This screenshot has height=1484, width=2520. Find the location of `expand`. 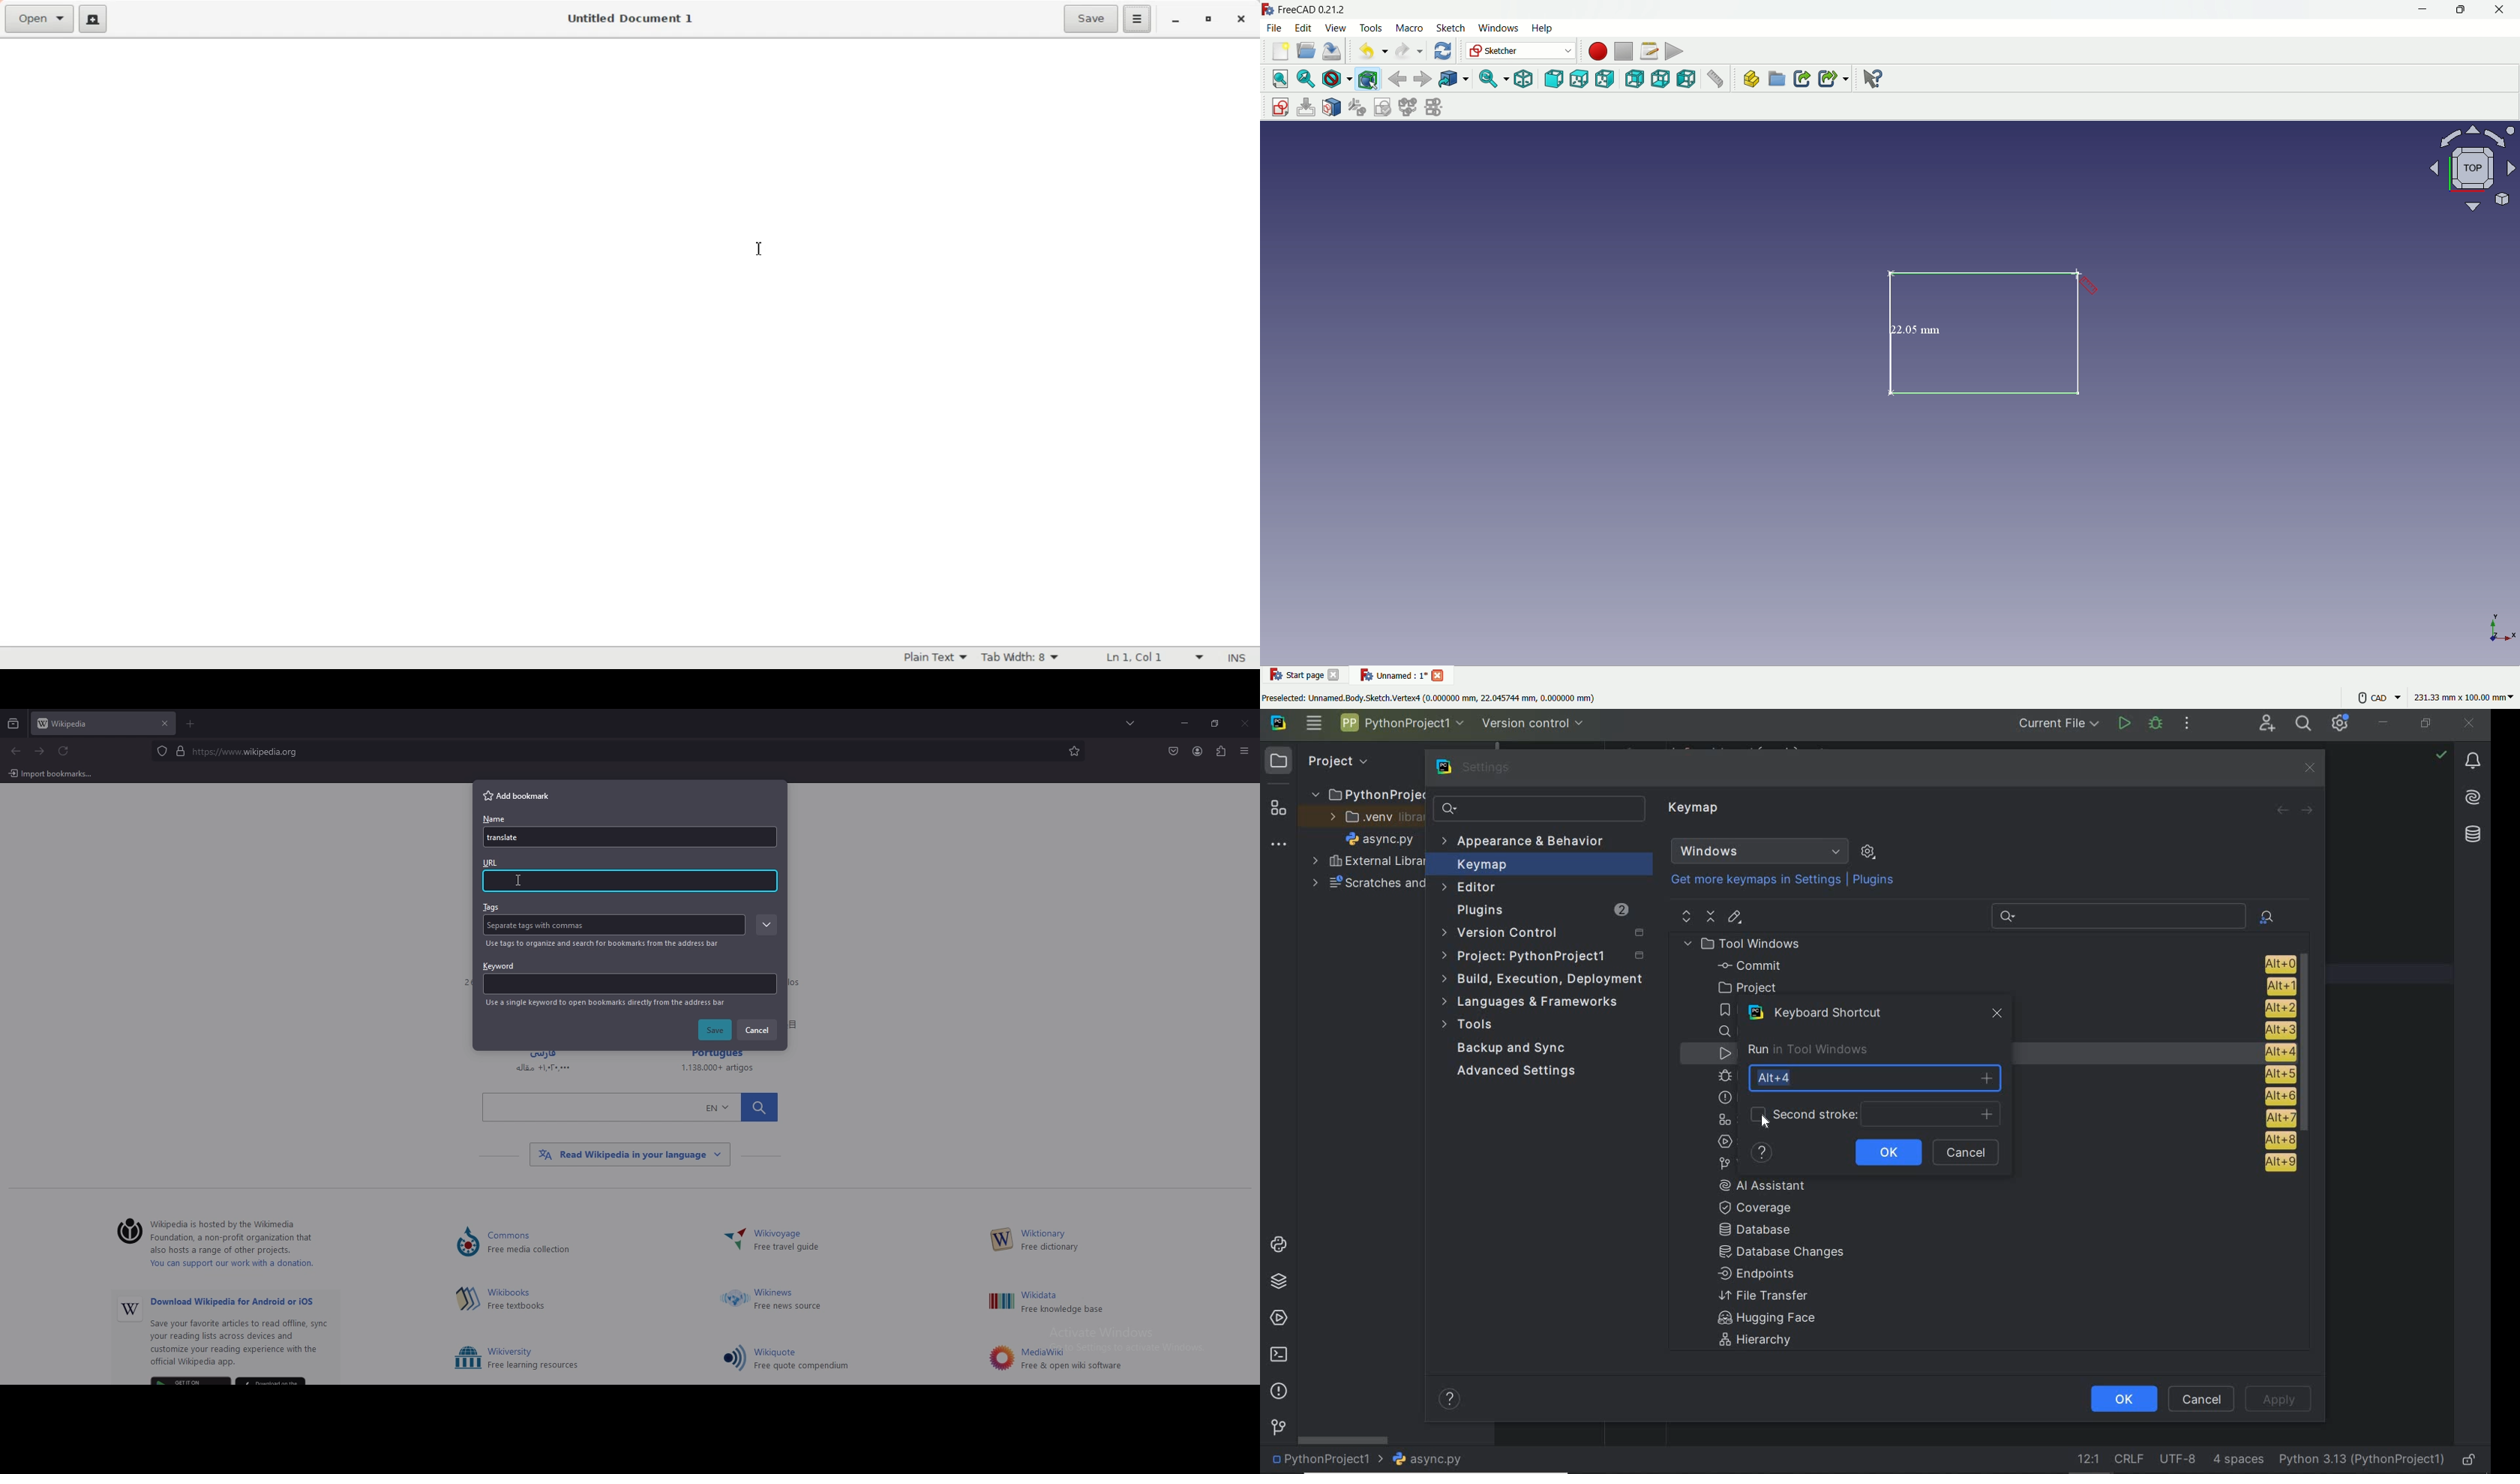

expand is located at coordinates (765, 925).